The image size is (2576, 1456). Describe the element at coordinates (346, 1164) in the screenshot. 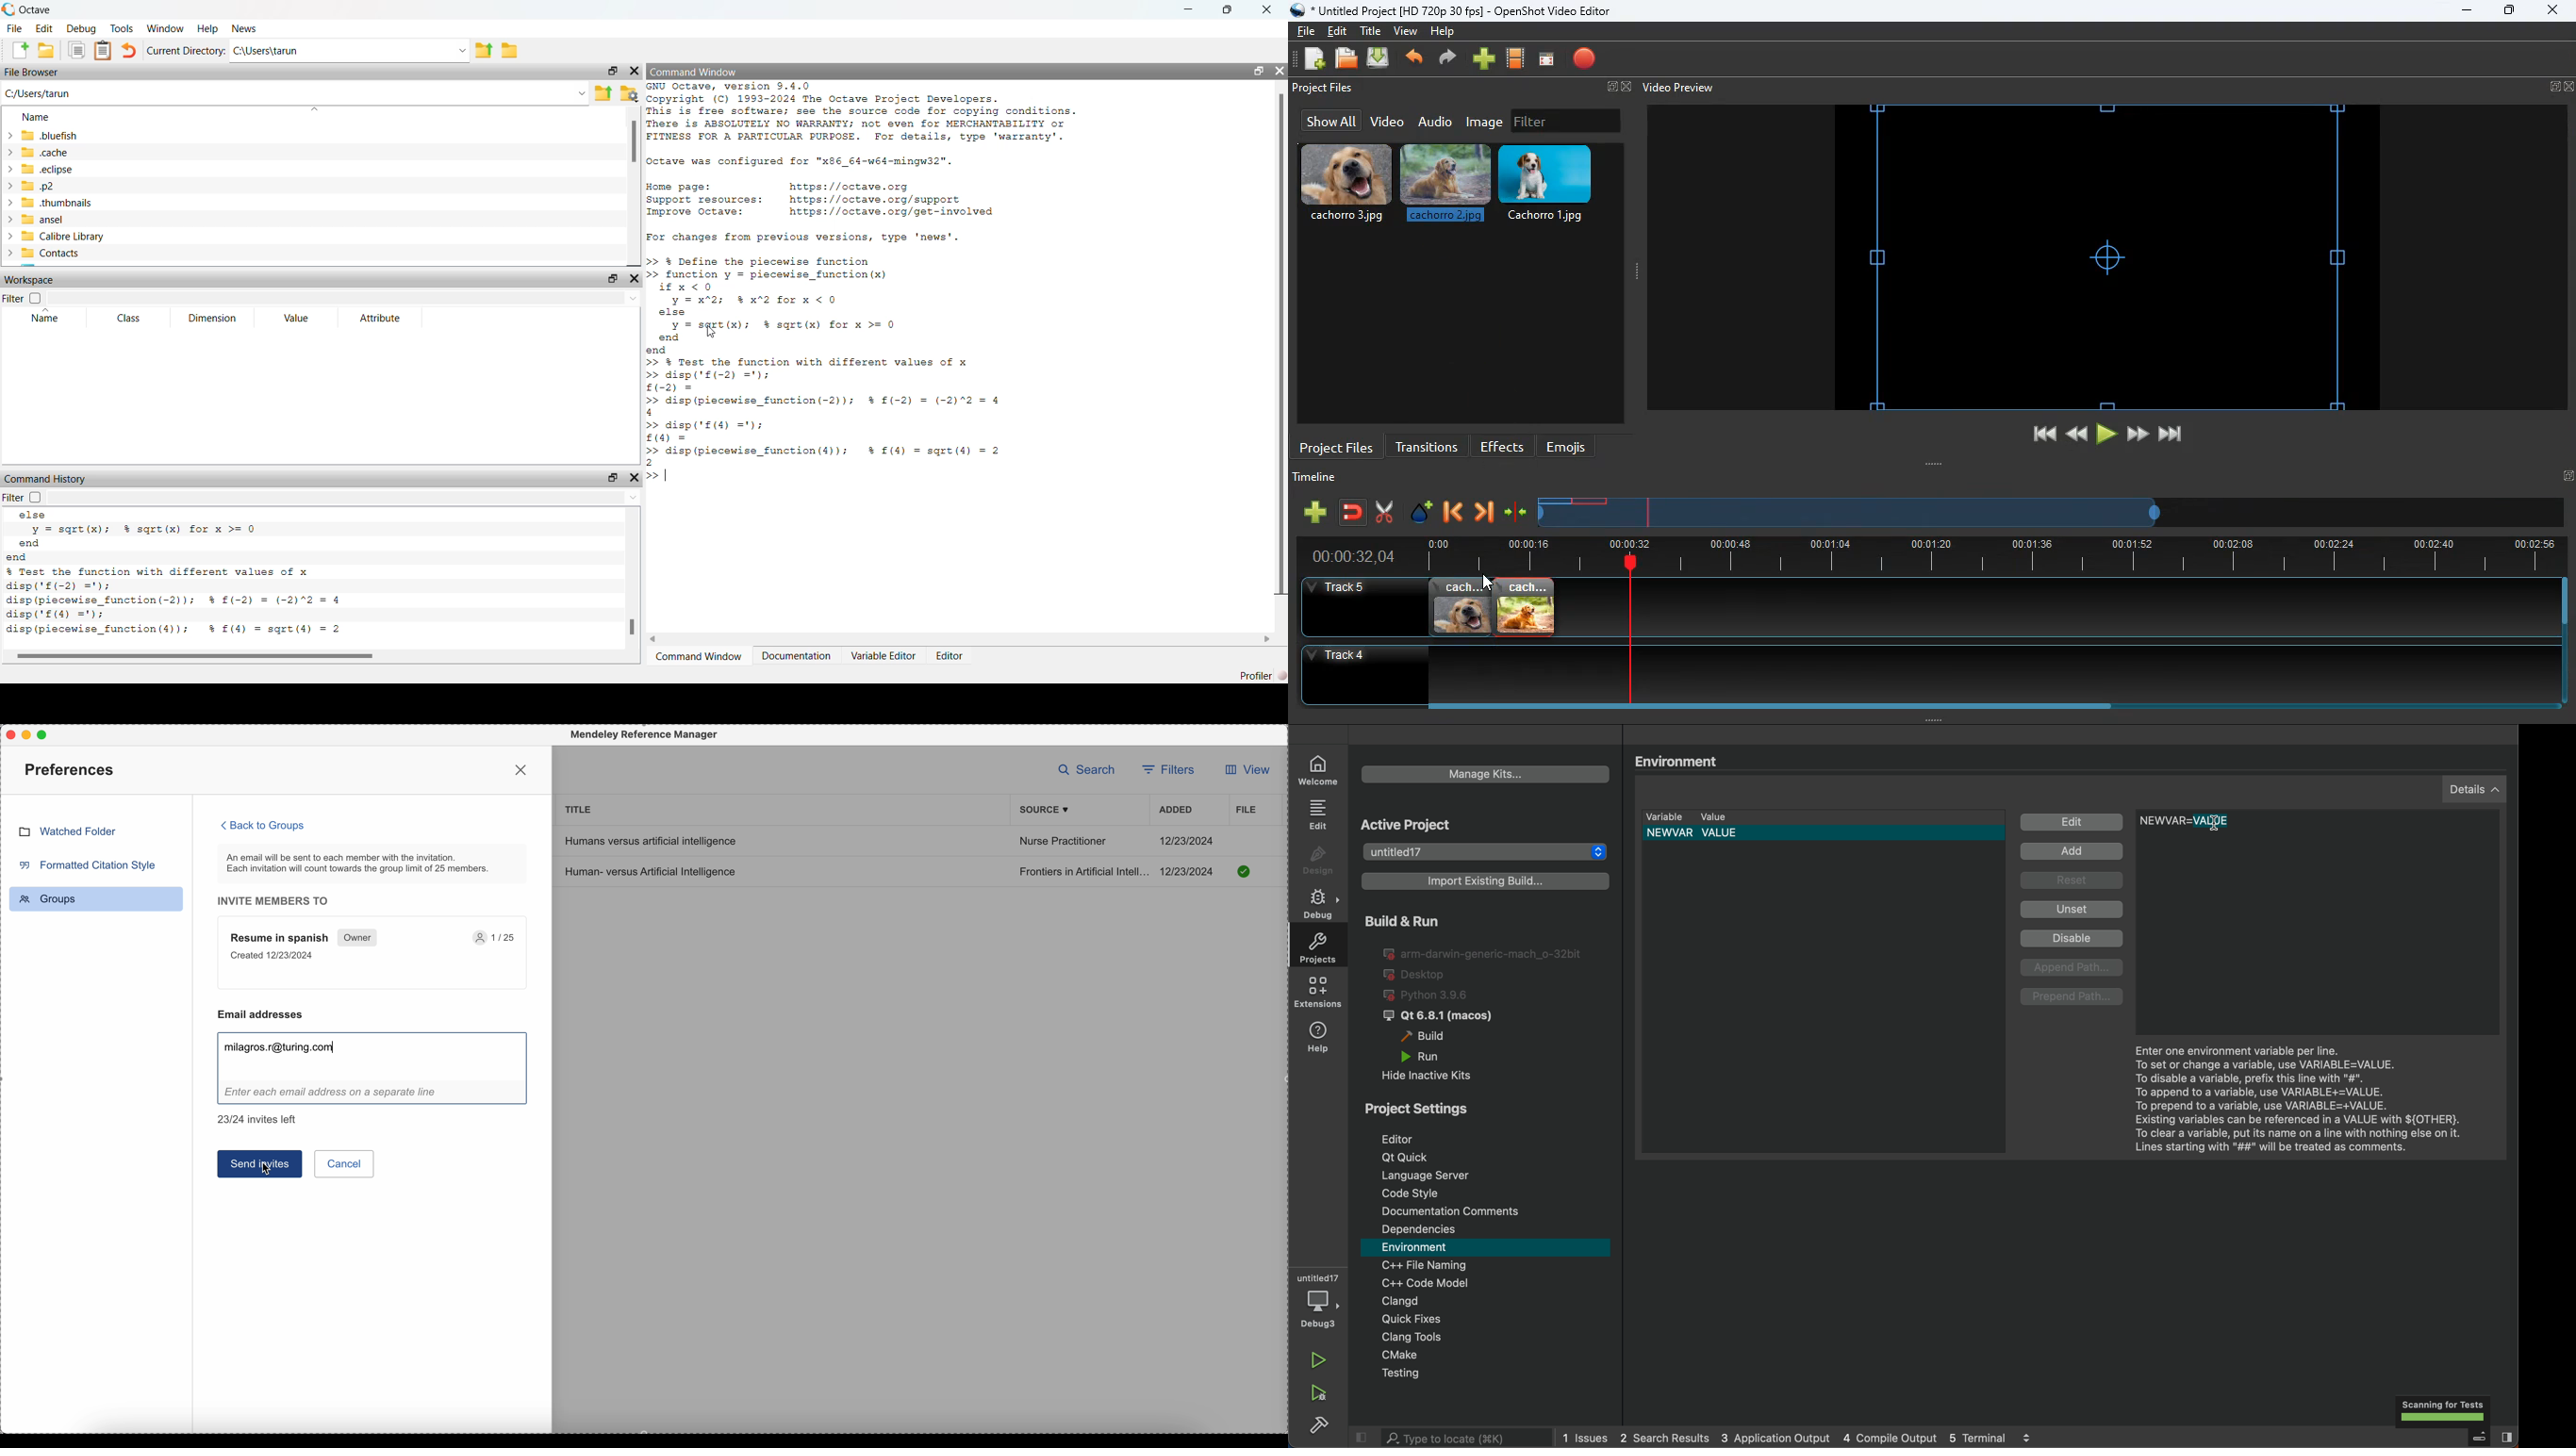

I see `cancel` at that location.